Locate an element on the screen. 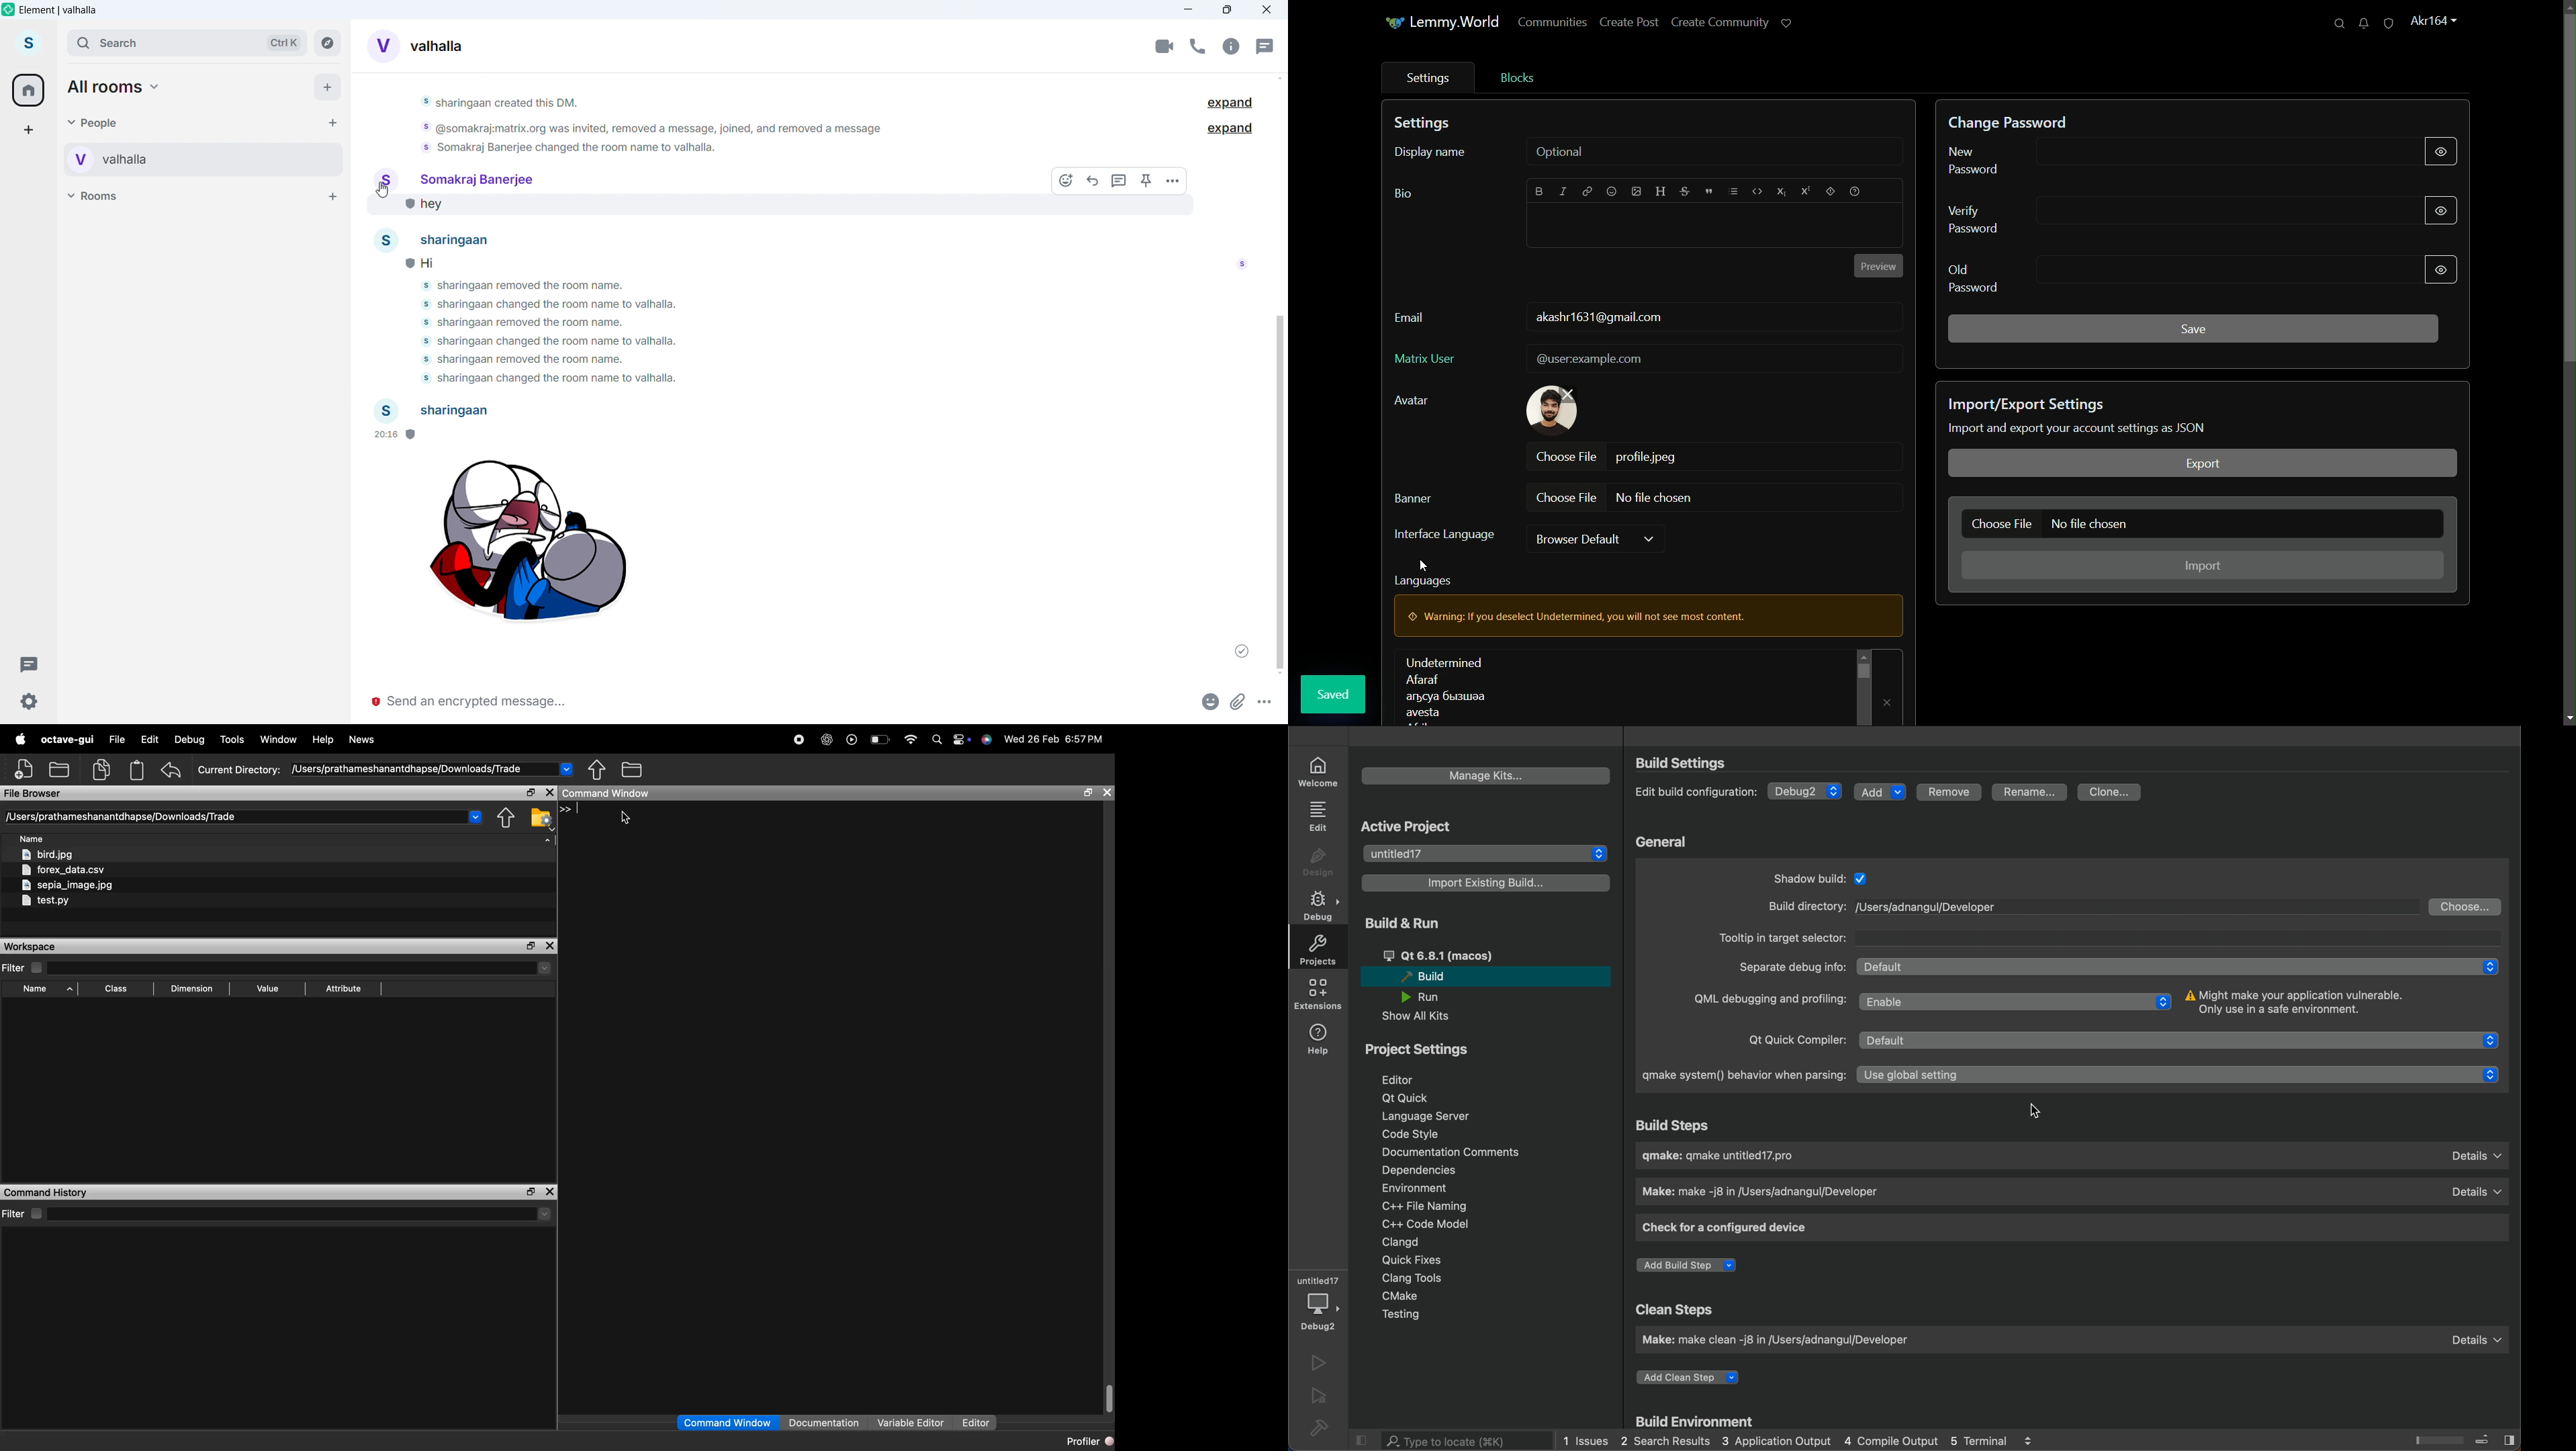  dependencies is located at coordinates (1429, 1168).